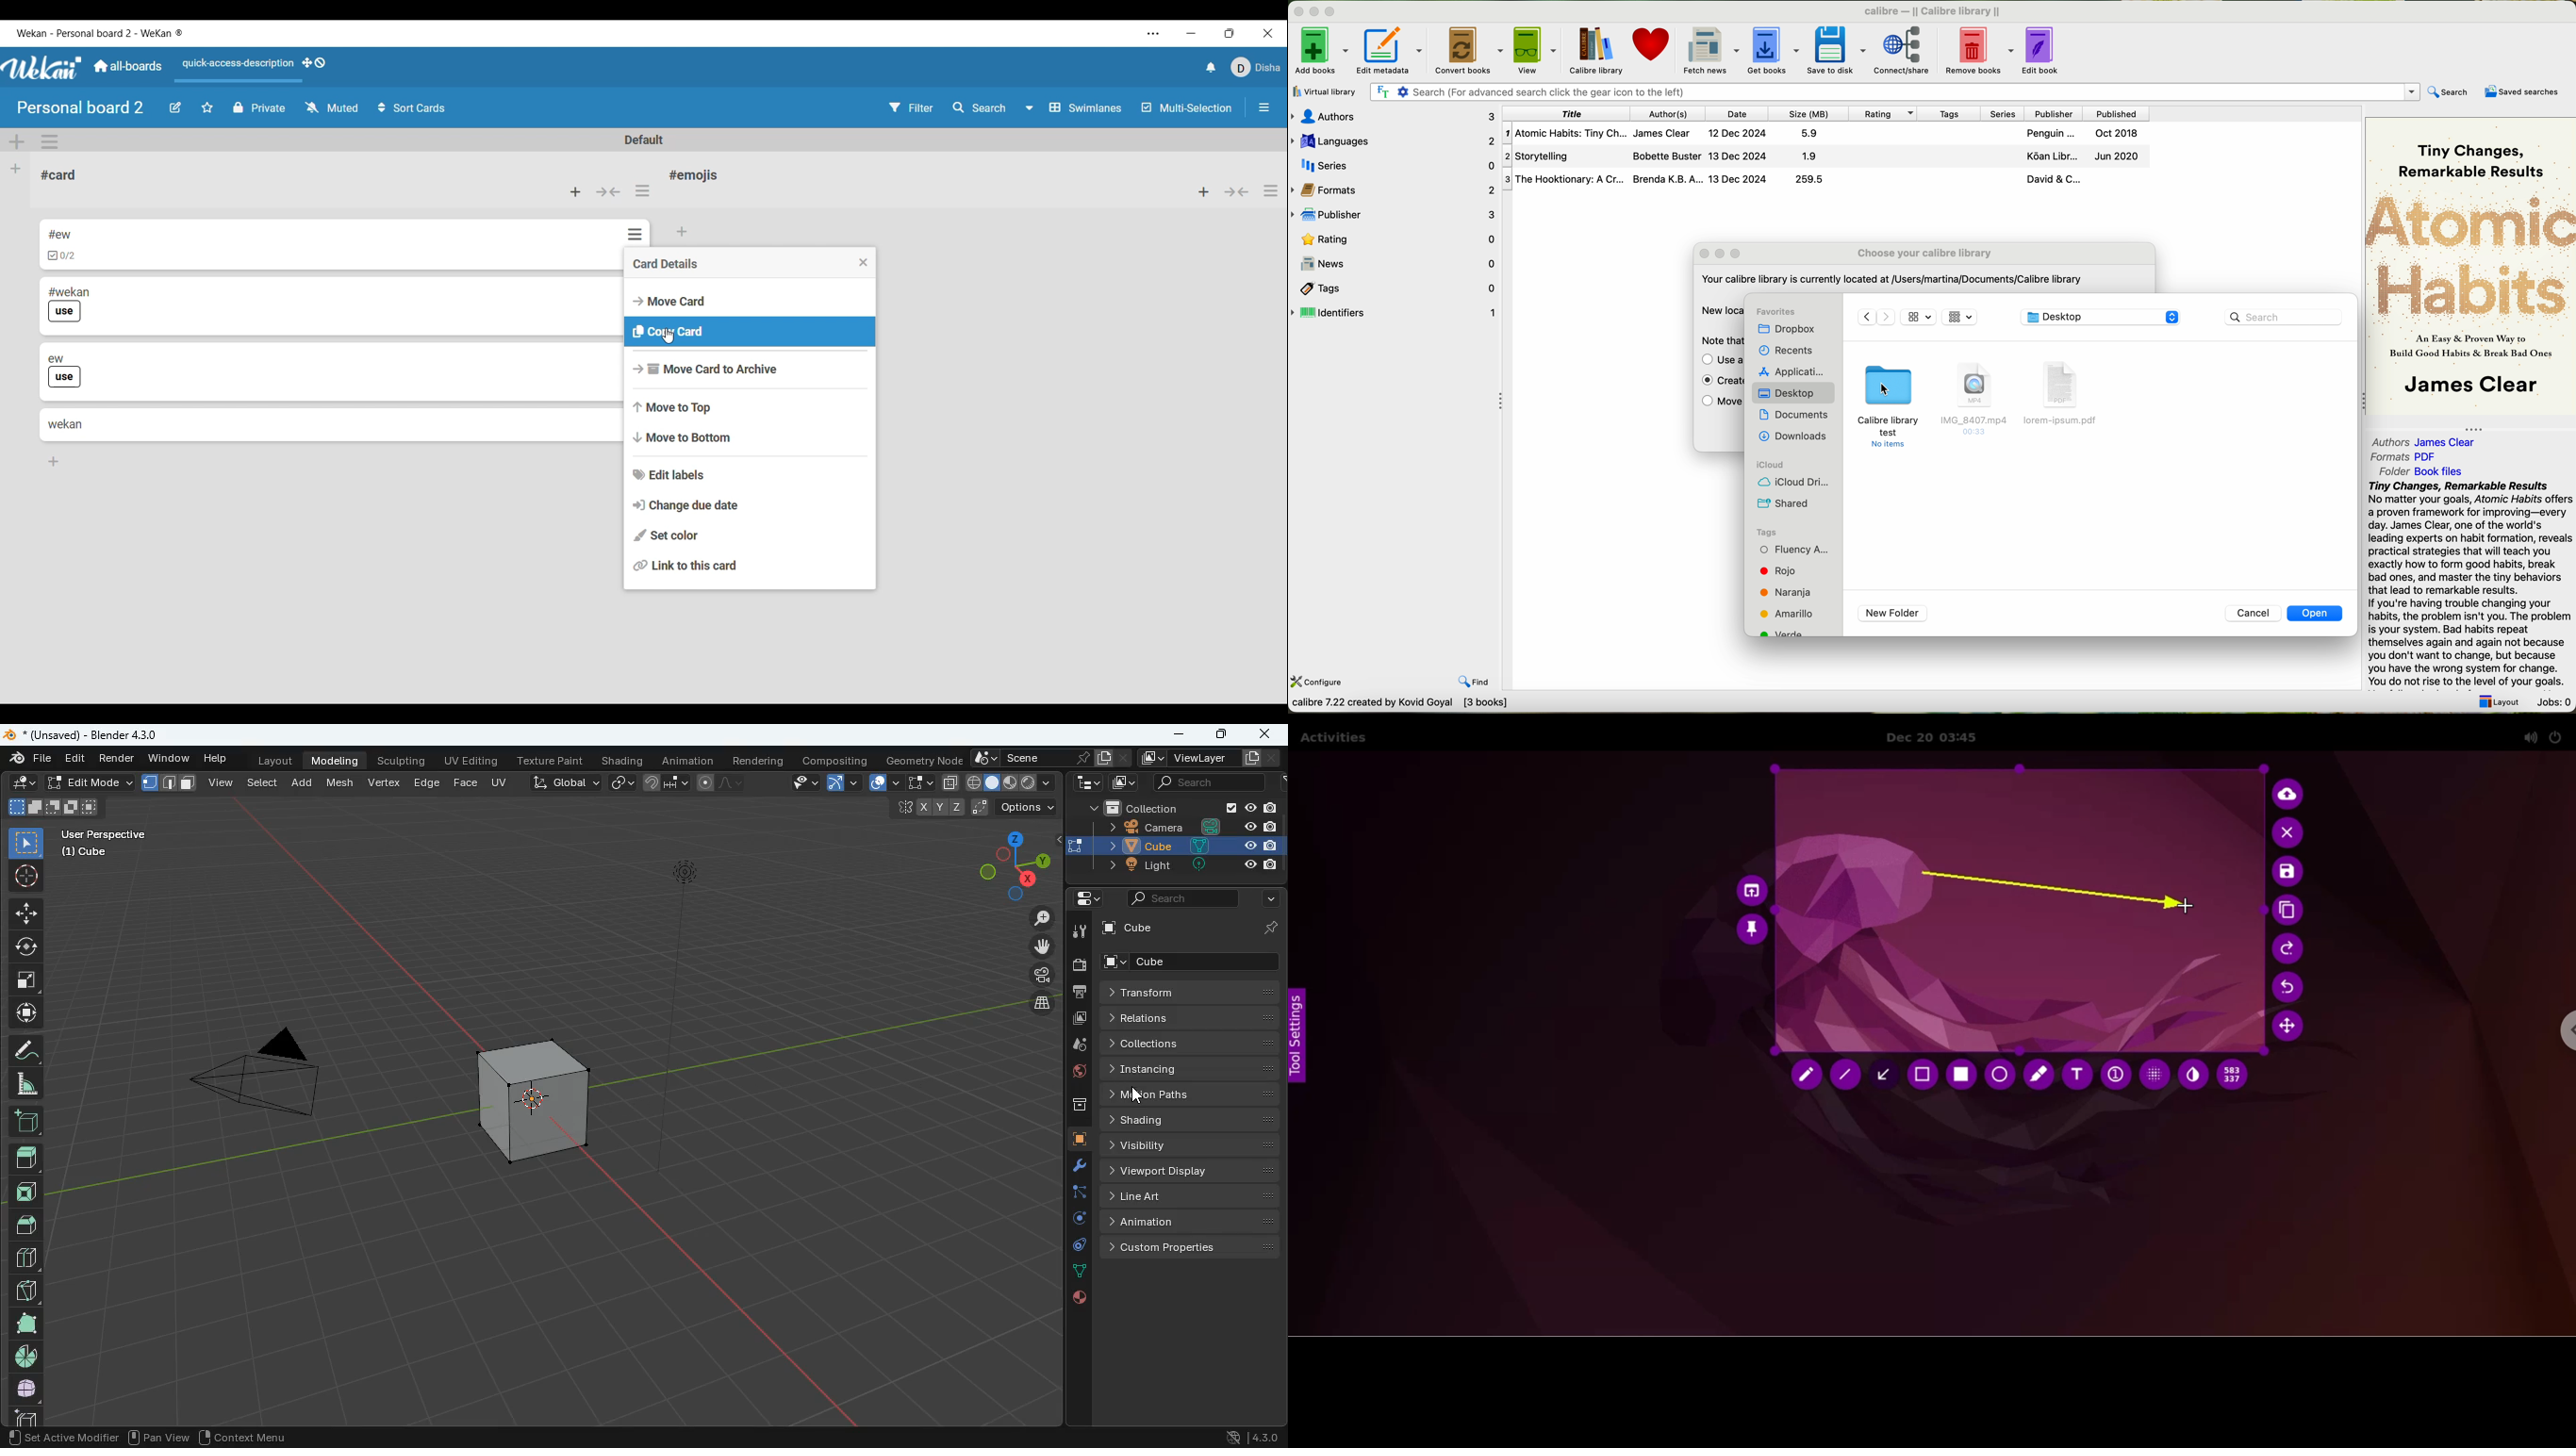  Describe the element at coordinates (1153, 34) in the screenshot. I see `More settings` at that location.